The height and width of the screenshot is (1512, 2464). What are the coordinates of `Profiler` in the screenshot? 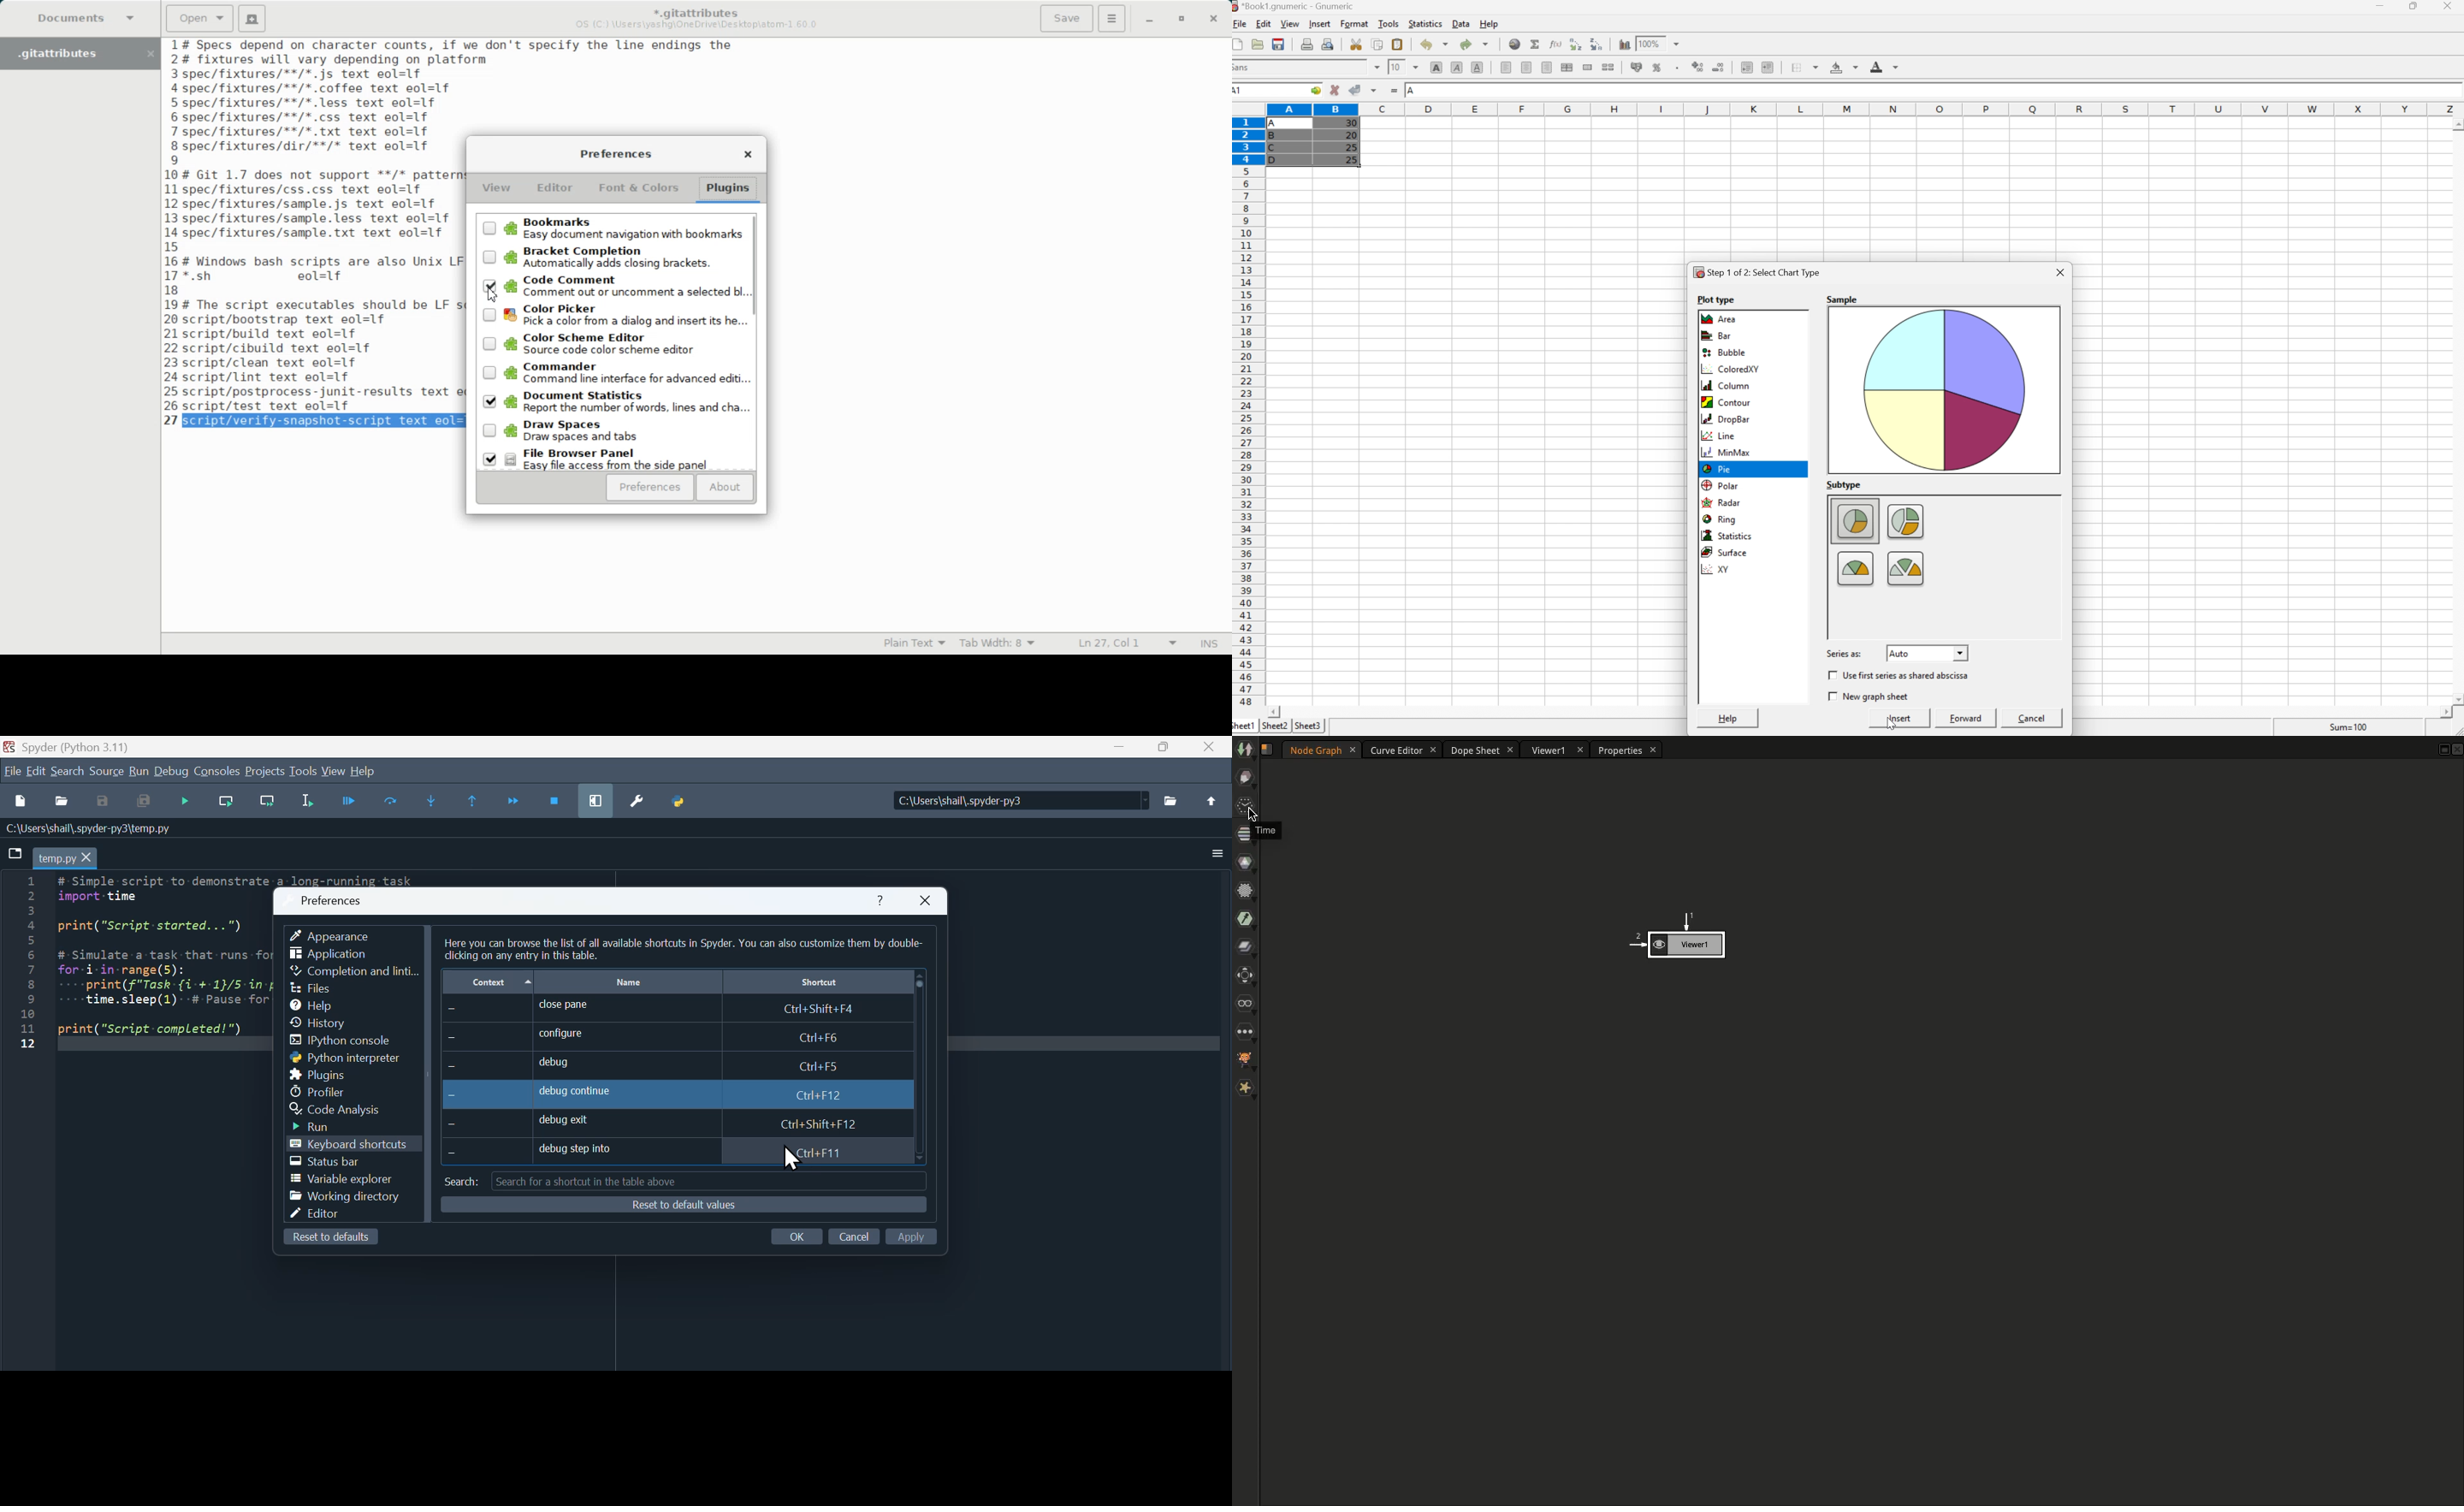 It's located at (323, 1091).